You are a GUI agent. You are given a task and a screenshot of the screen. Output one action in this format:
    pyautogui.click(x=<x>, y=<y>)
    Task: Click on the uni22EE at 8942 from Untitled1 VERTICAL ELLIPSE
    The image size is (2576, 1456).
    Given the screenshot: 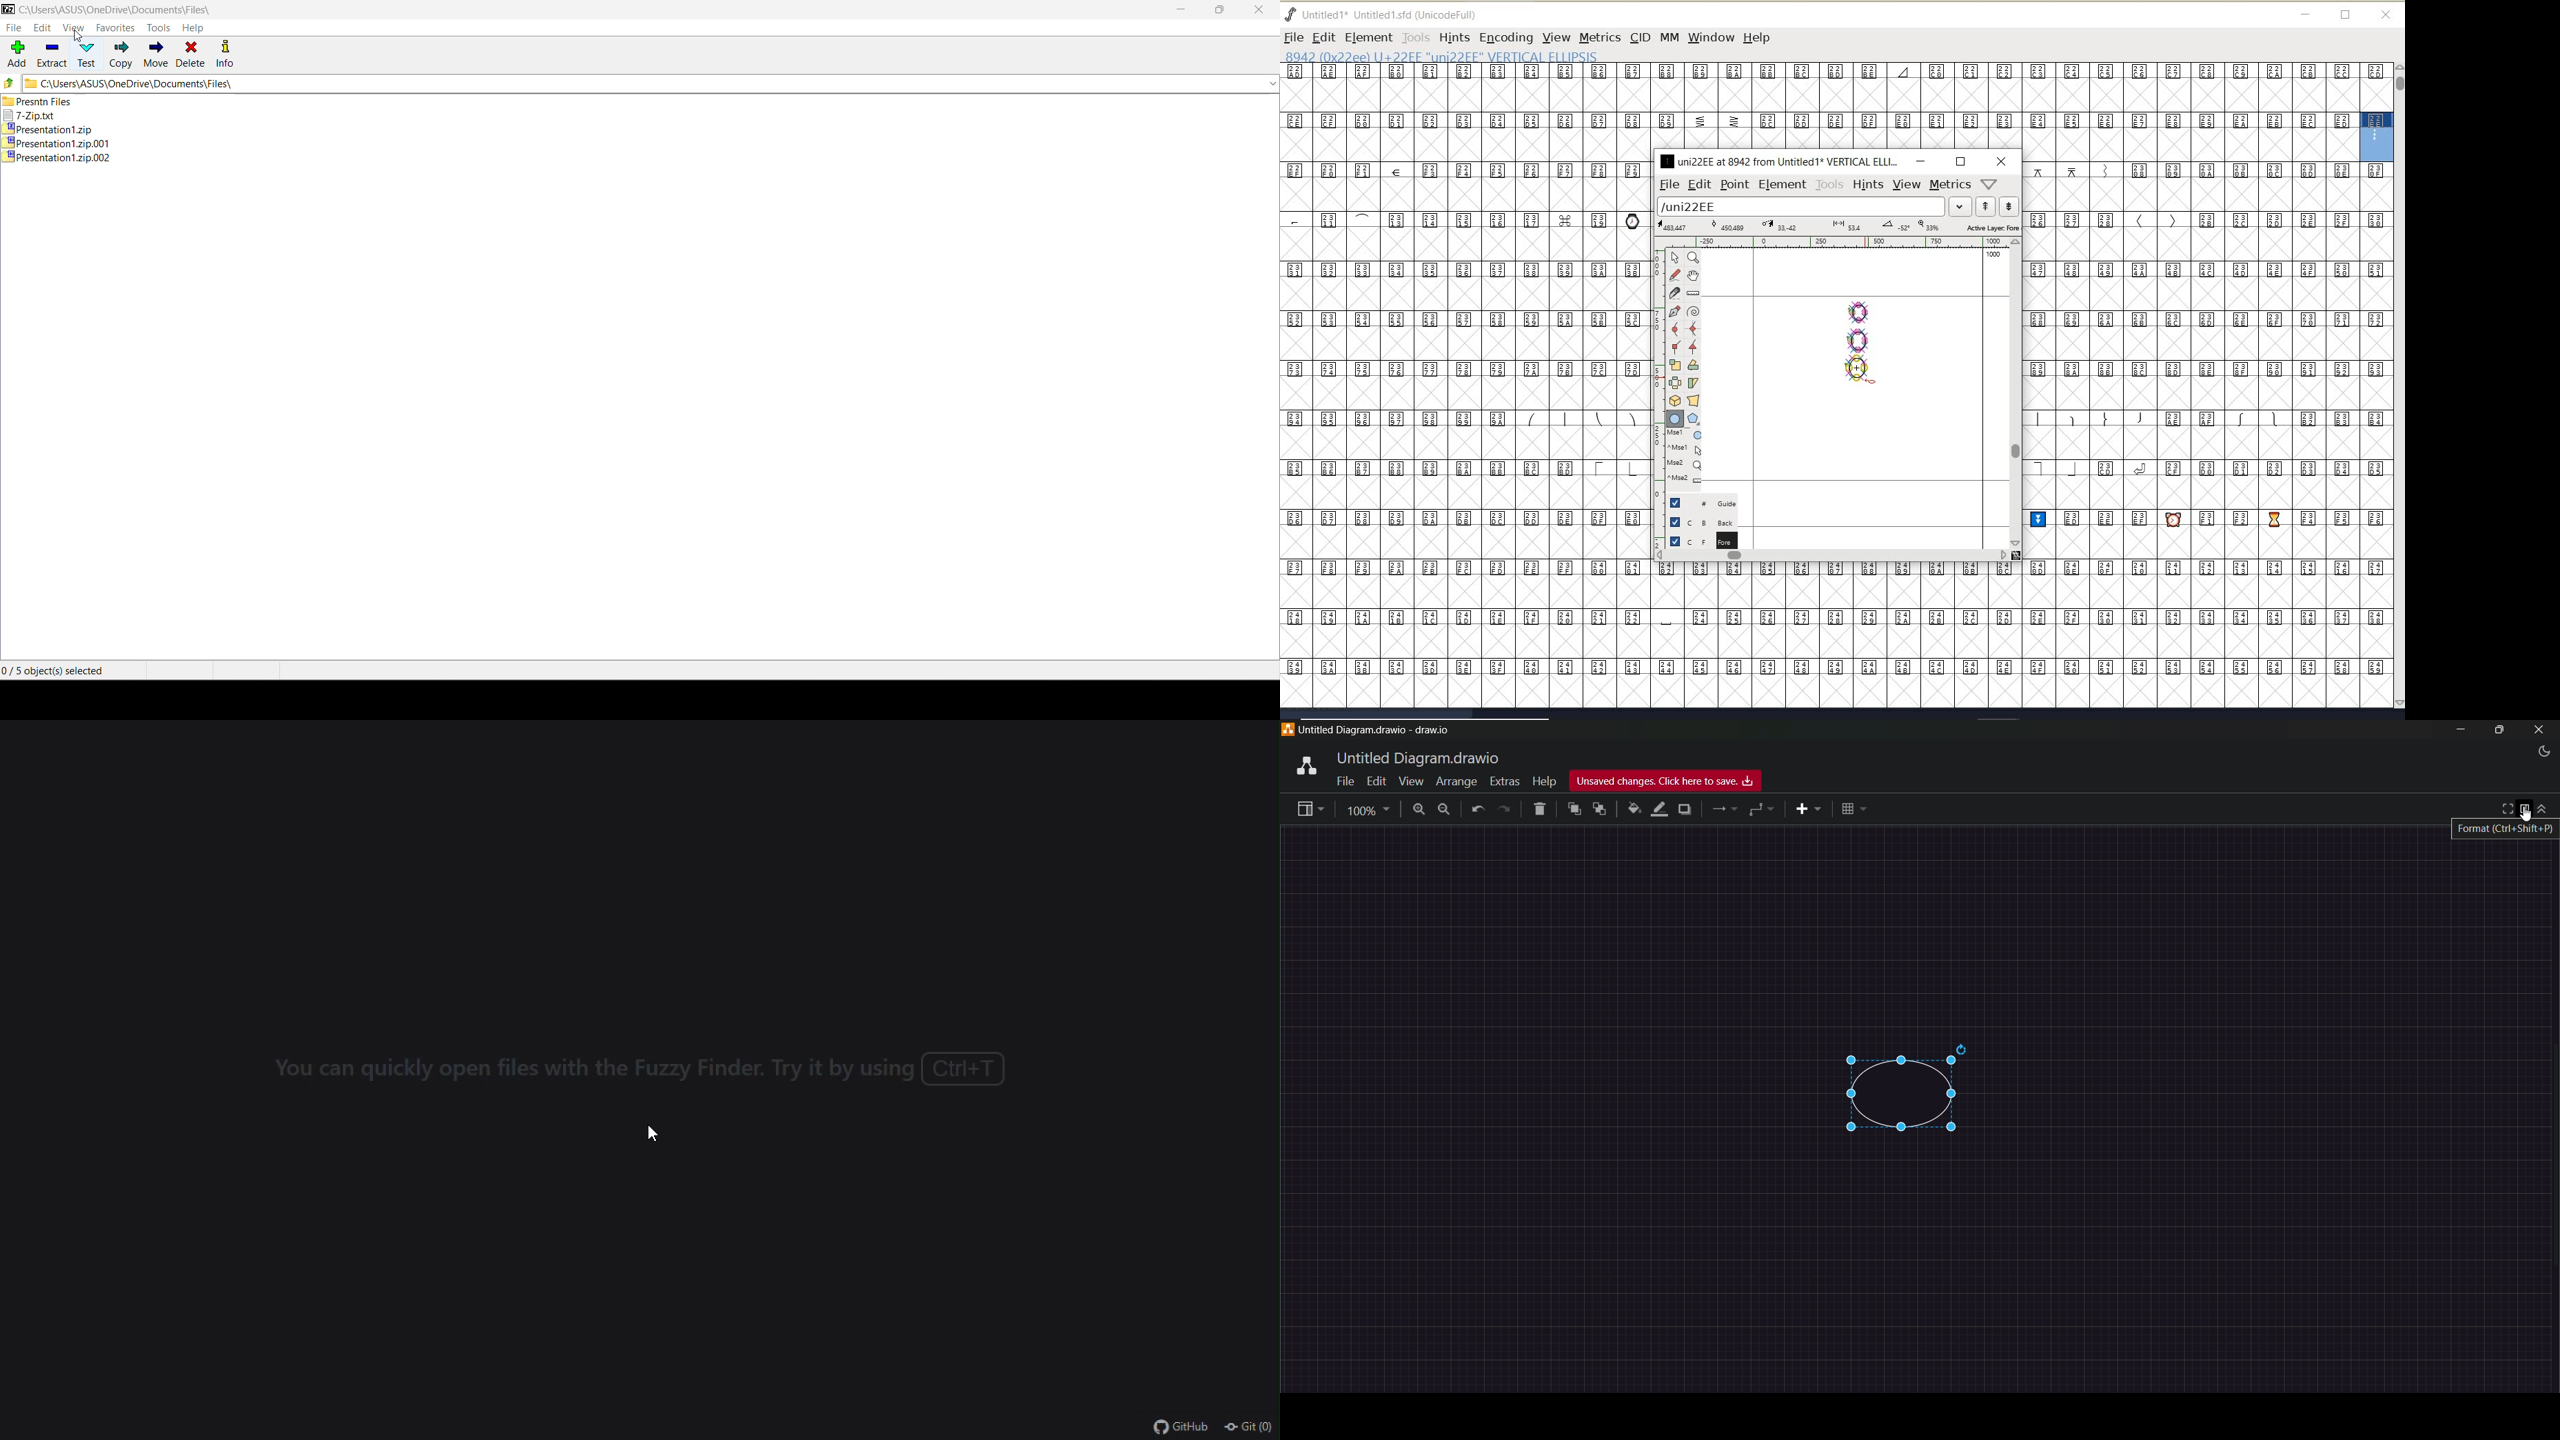 What is the action you would take?
    pyautogui.click(x=1780, y=161)
    